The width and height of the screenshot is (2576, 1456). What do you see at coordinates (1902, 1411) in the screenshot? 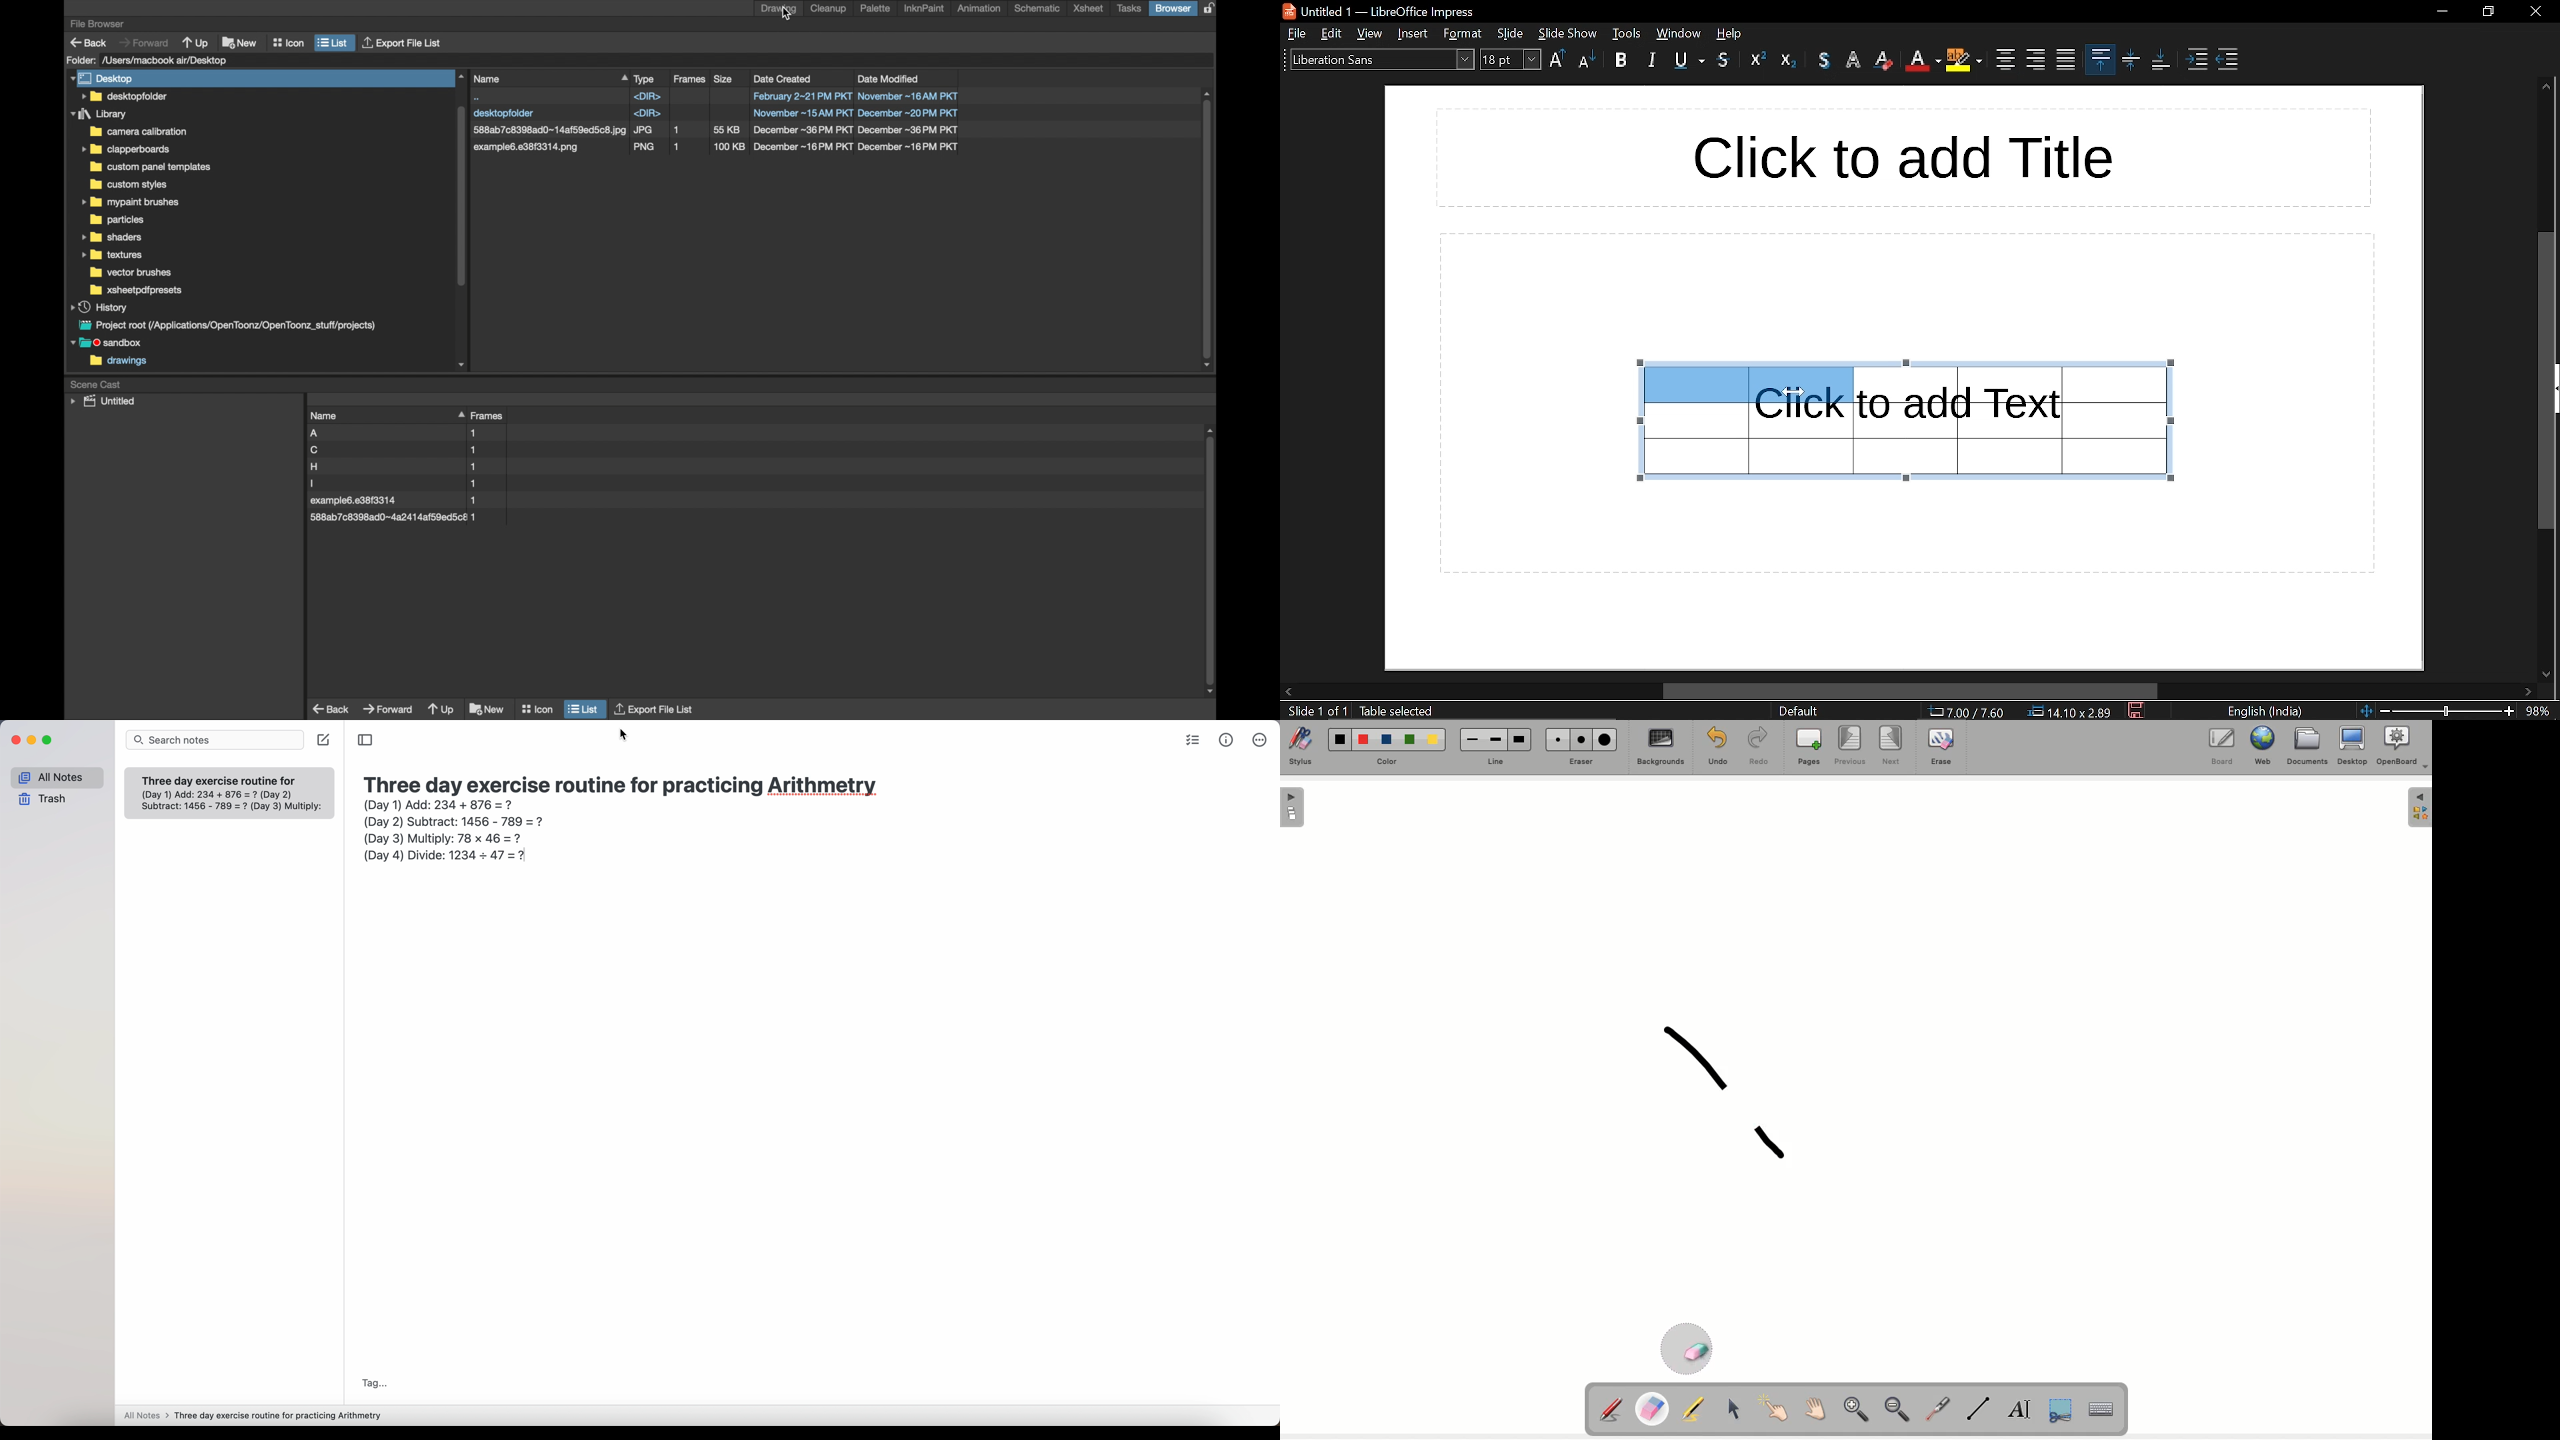
I see `Zoom out` at bounding box center [1902, 1411].